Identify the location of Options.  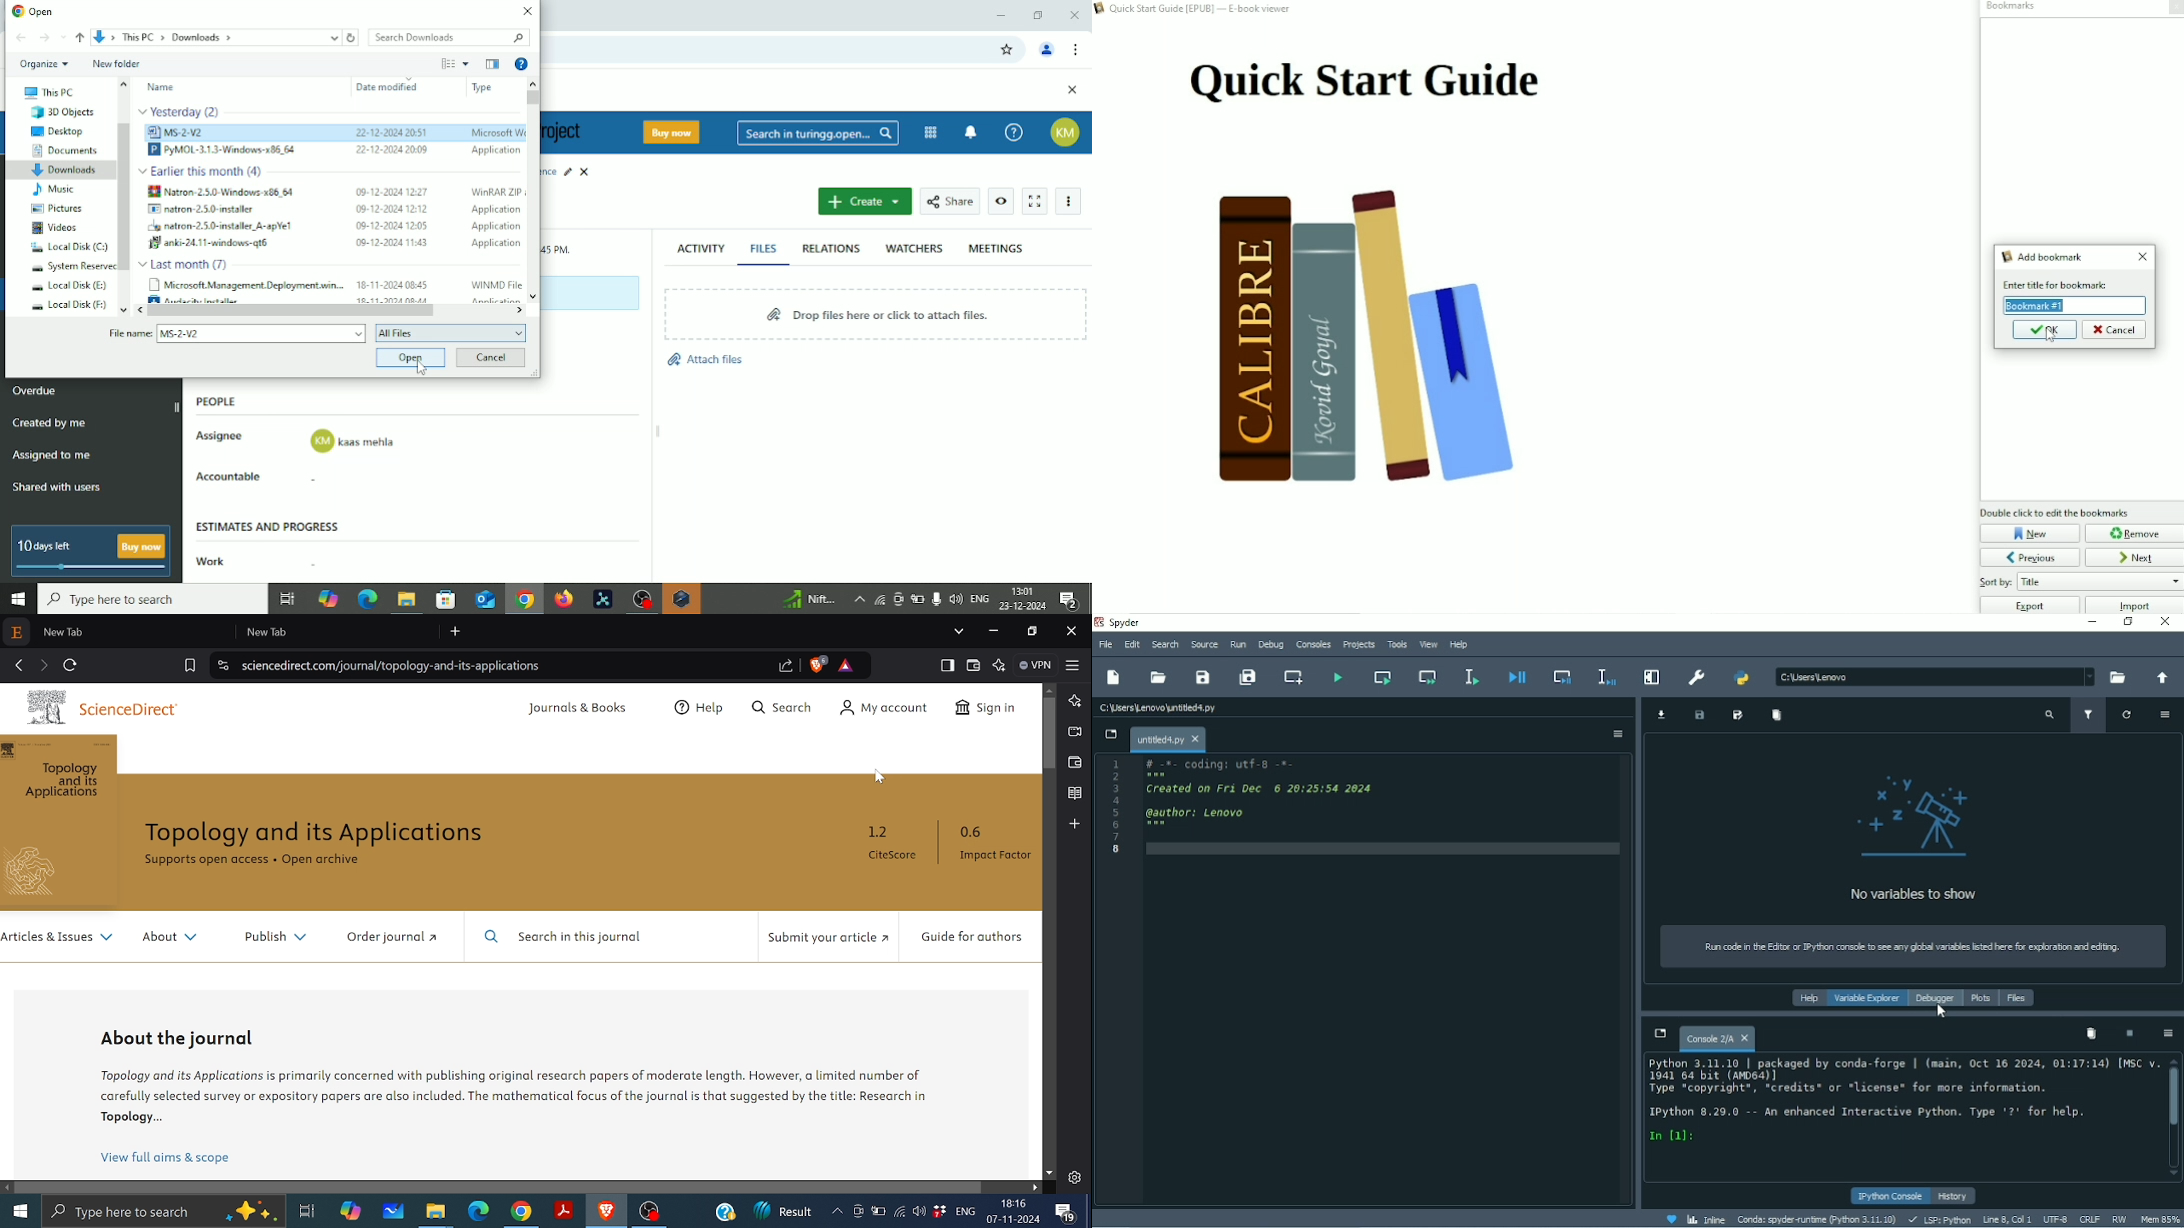
(2169, 1034).